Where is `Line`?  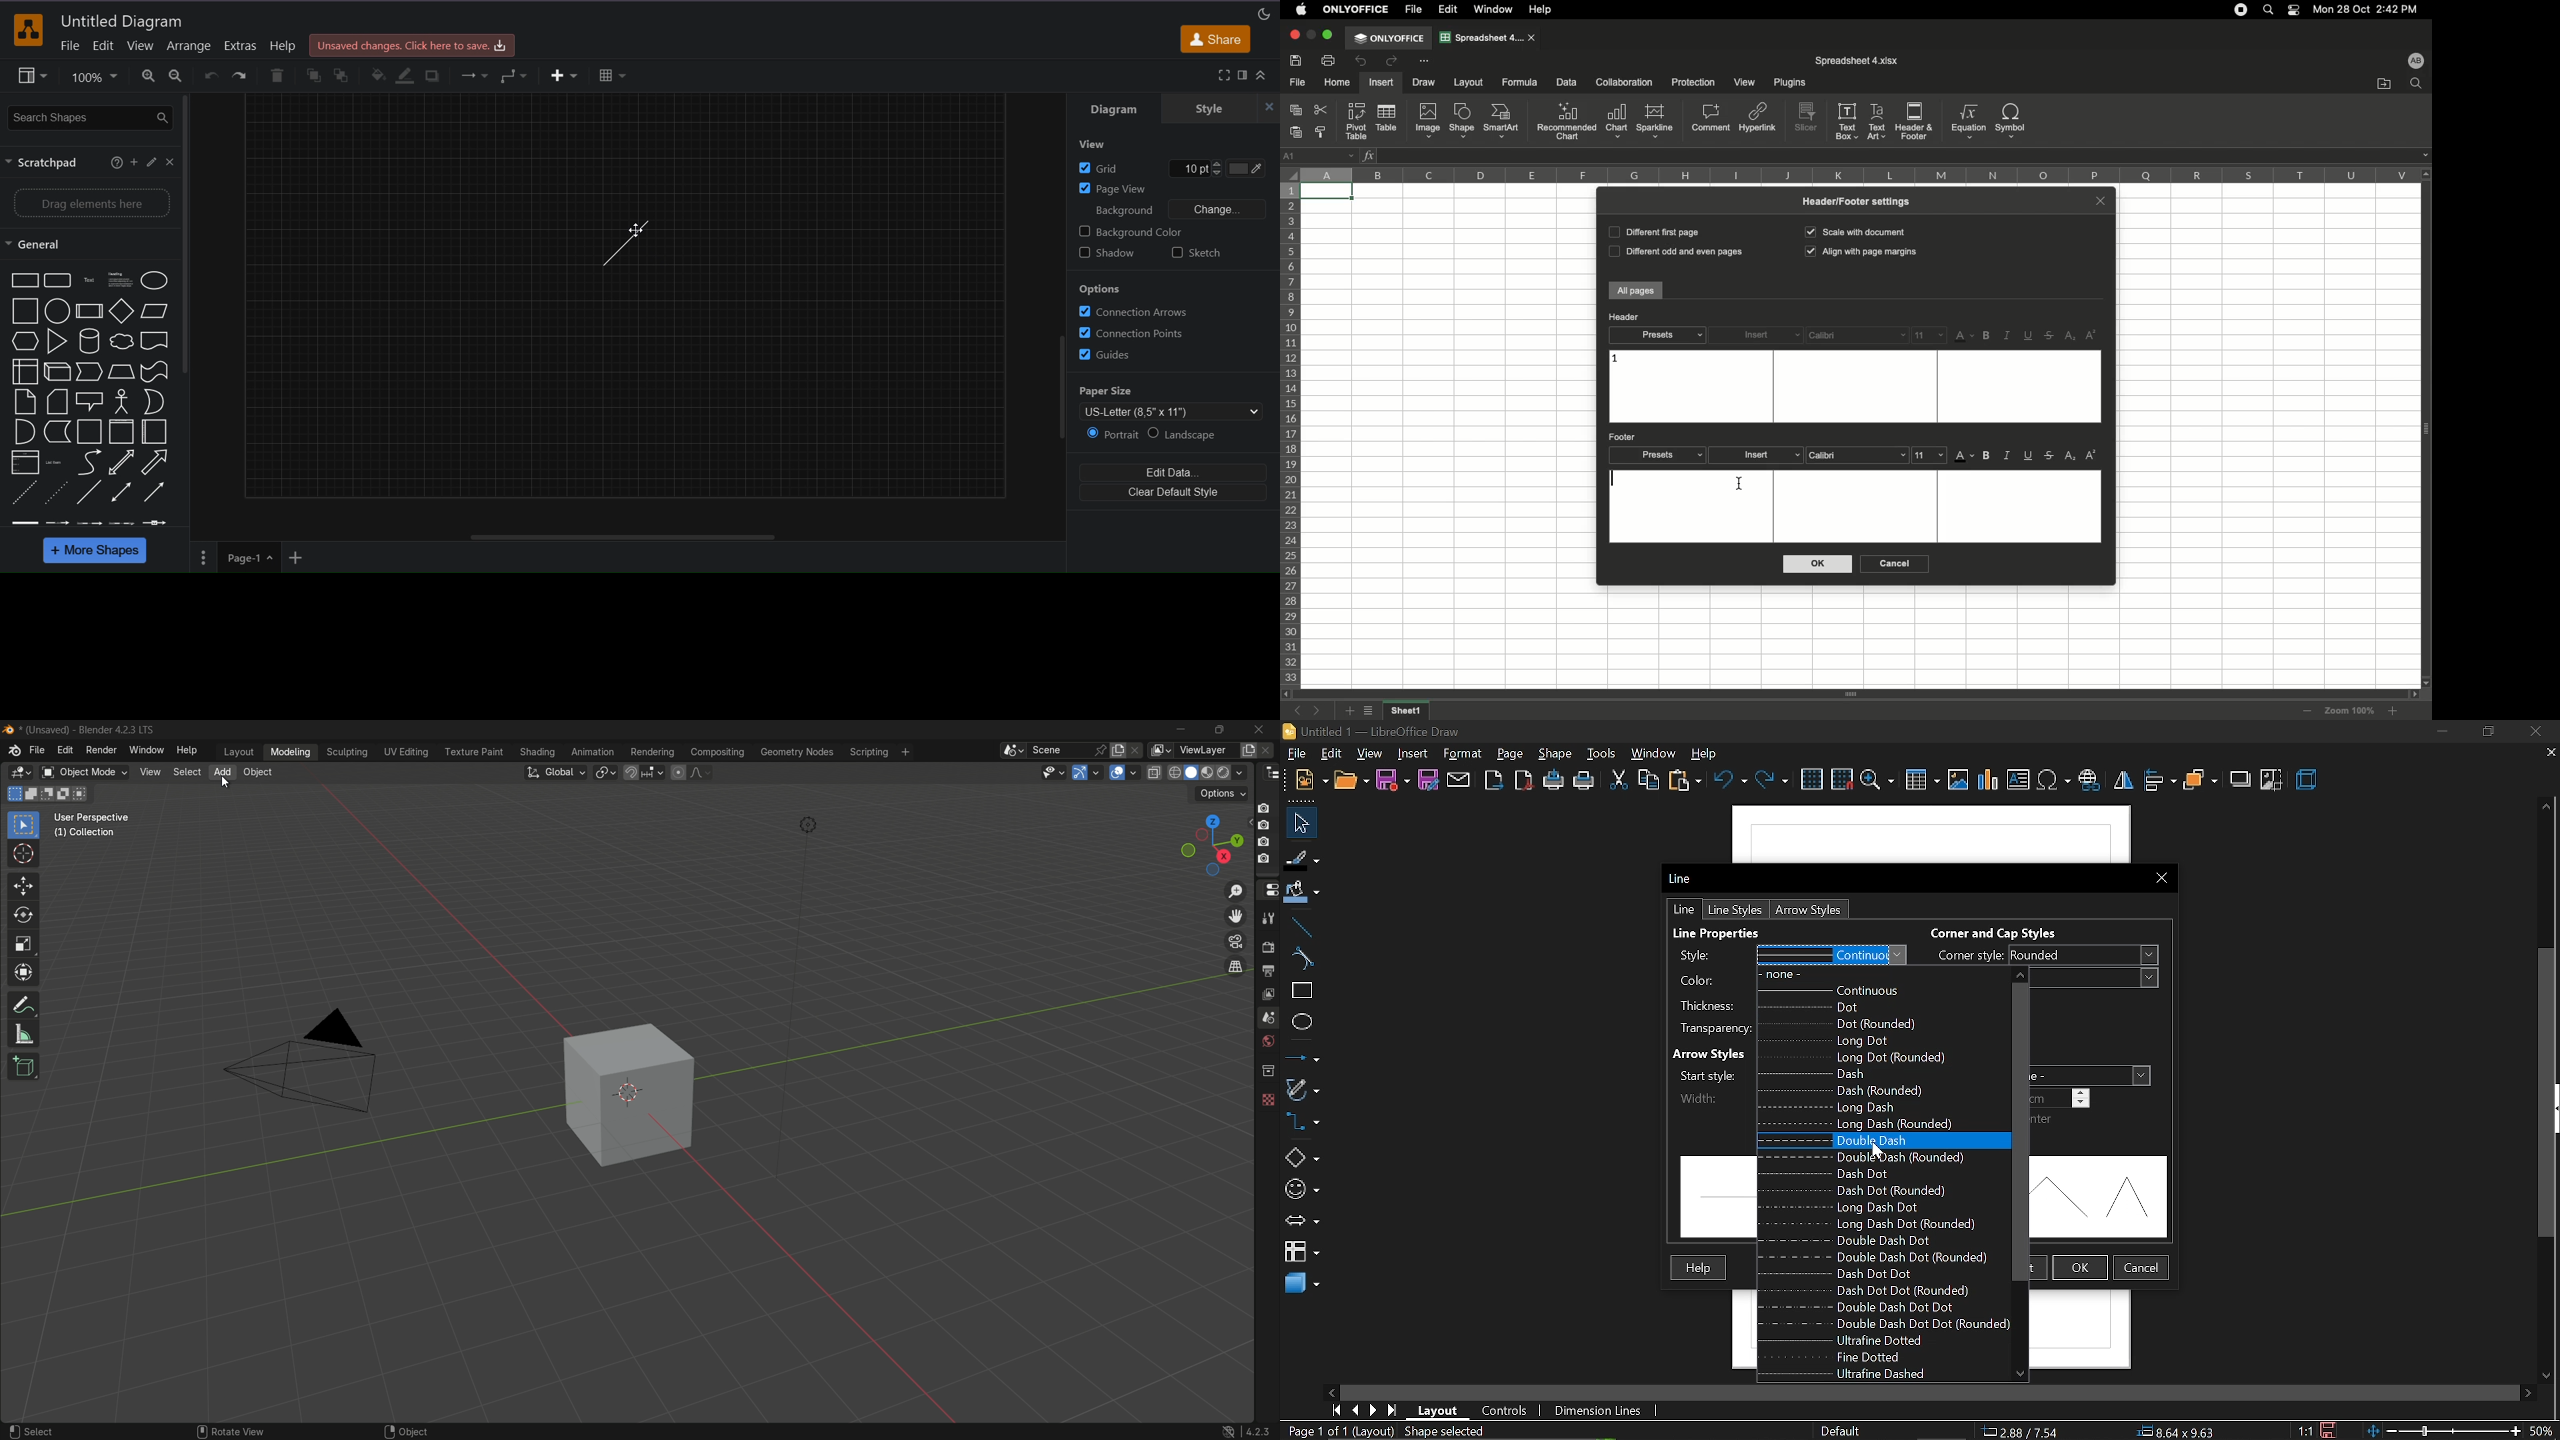
Line is located at coordinates (1686, 879).